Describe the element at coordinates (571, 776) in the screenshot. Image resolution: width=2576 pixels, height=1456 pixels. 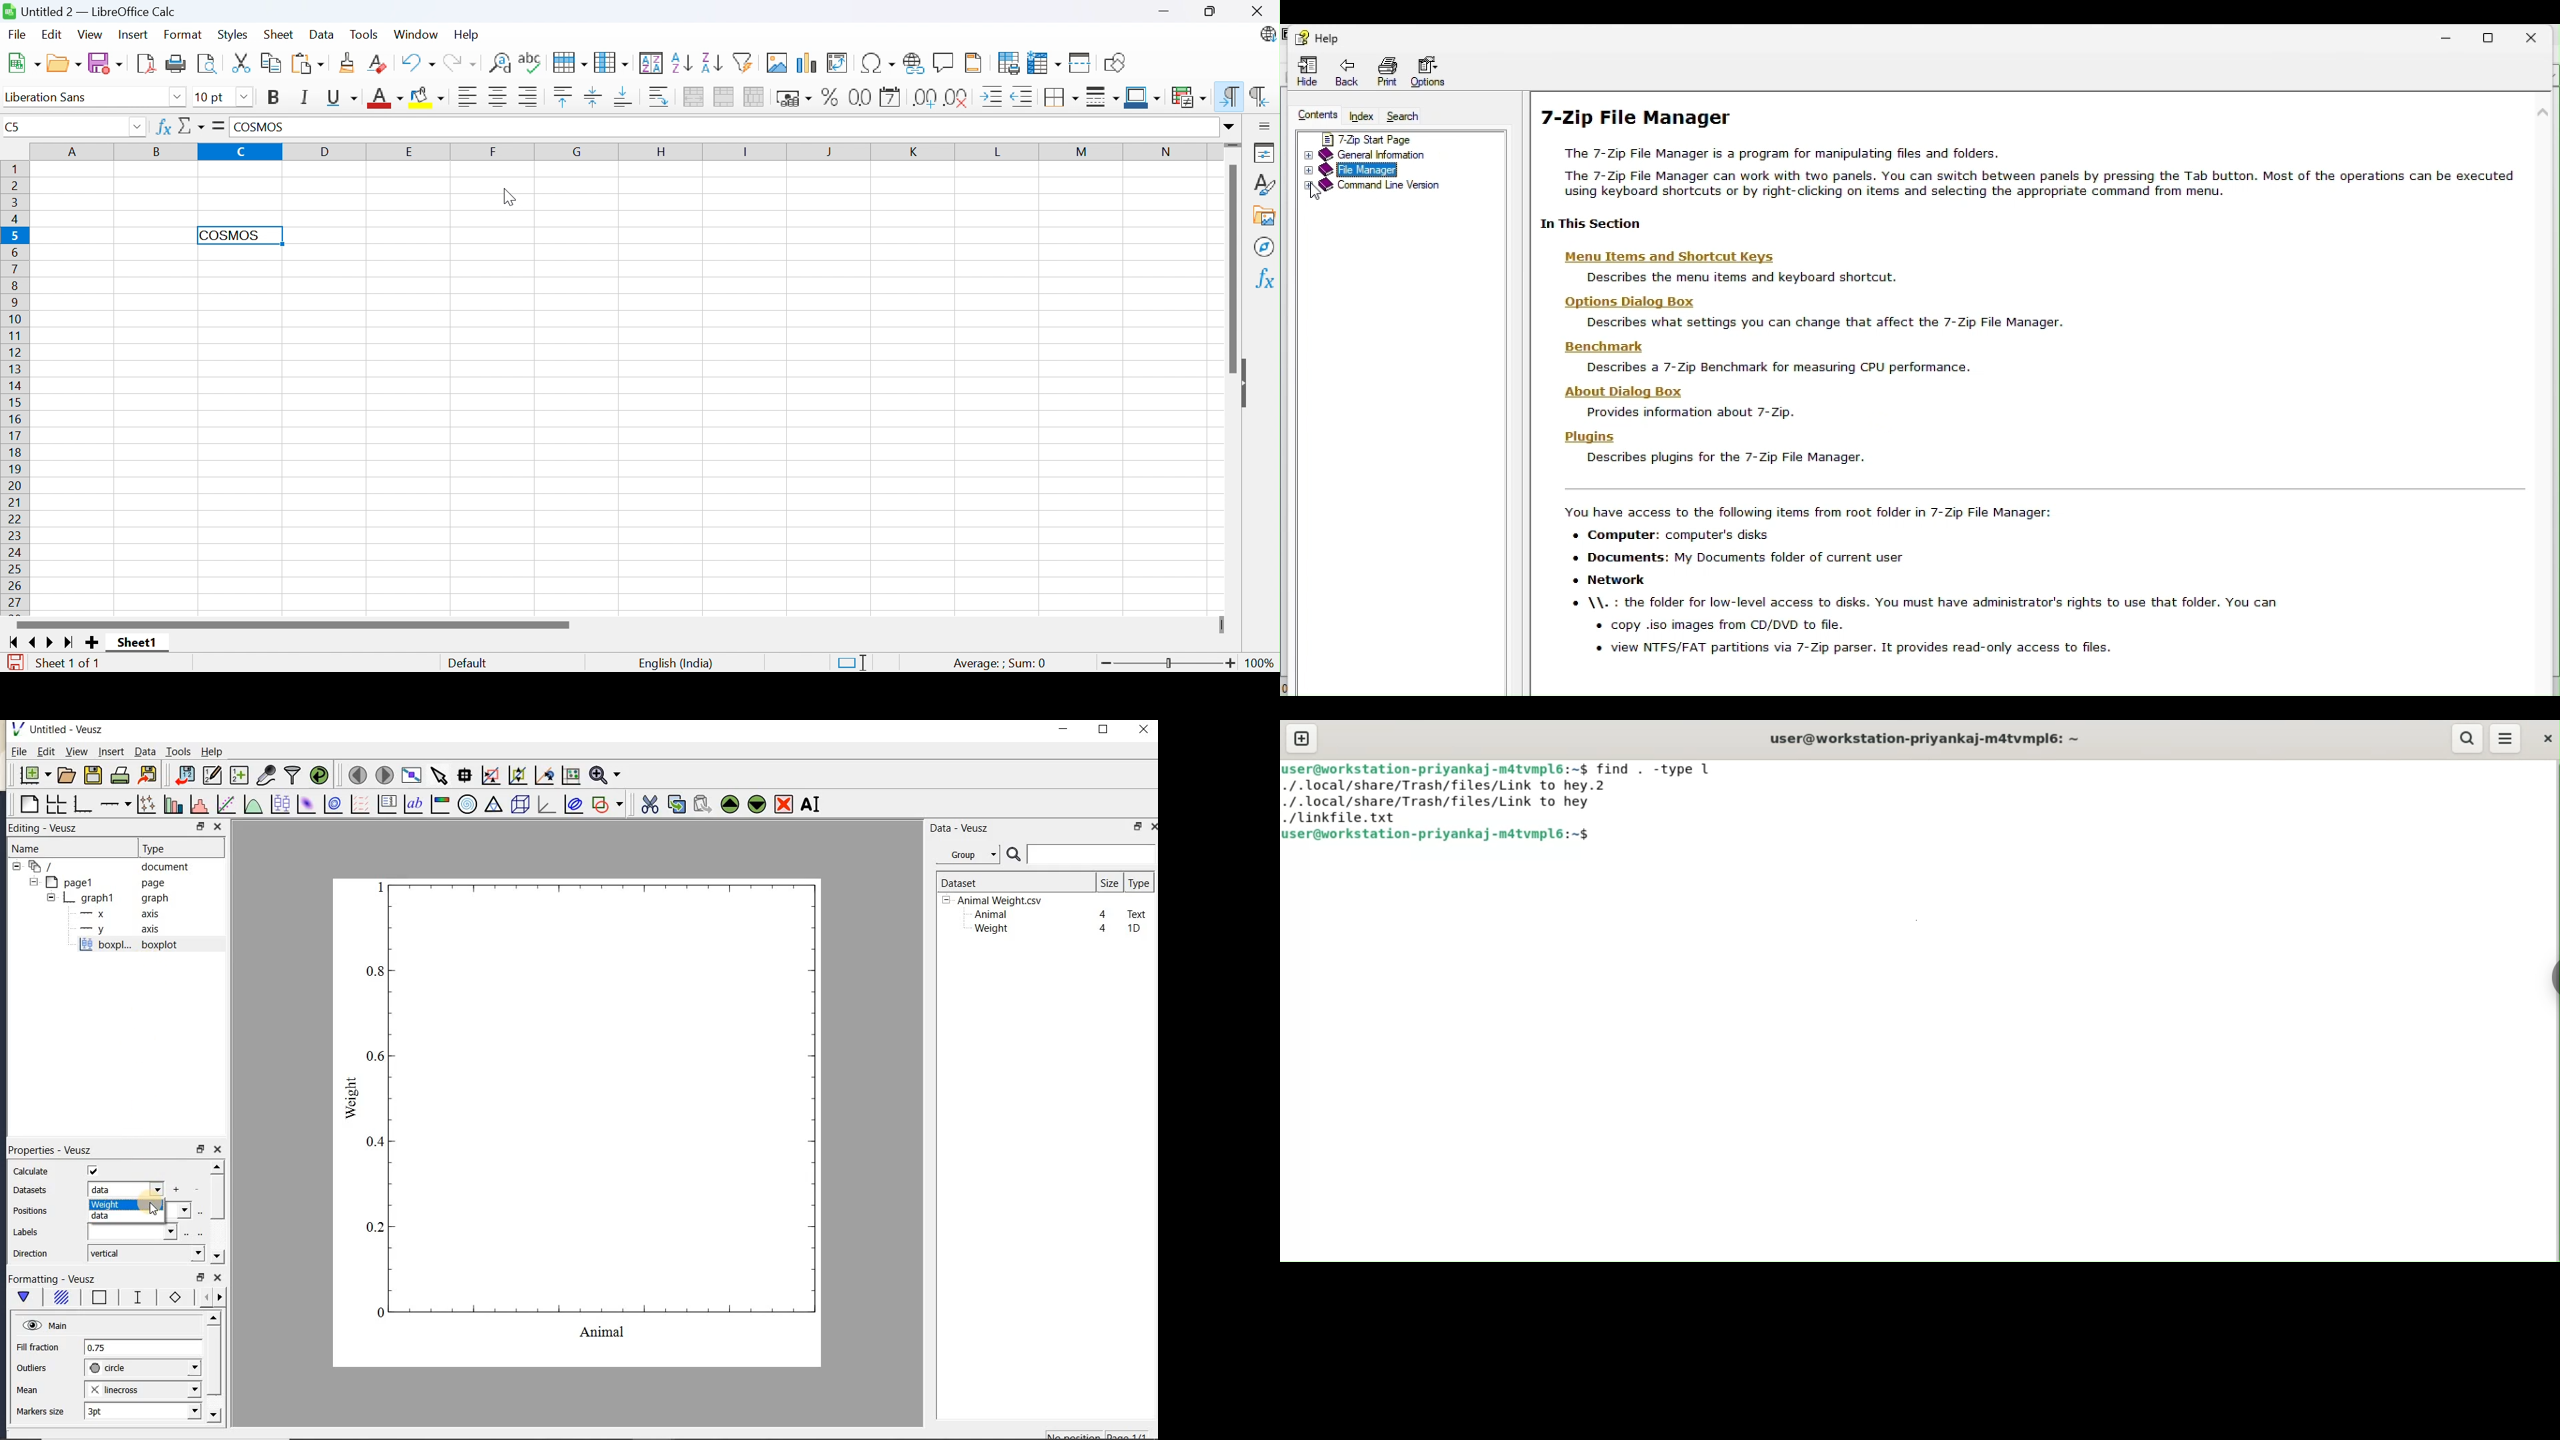
I see `click to reset graph axes` at that location.